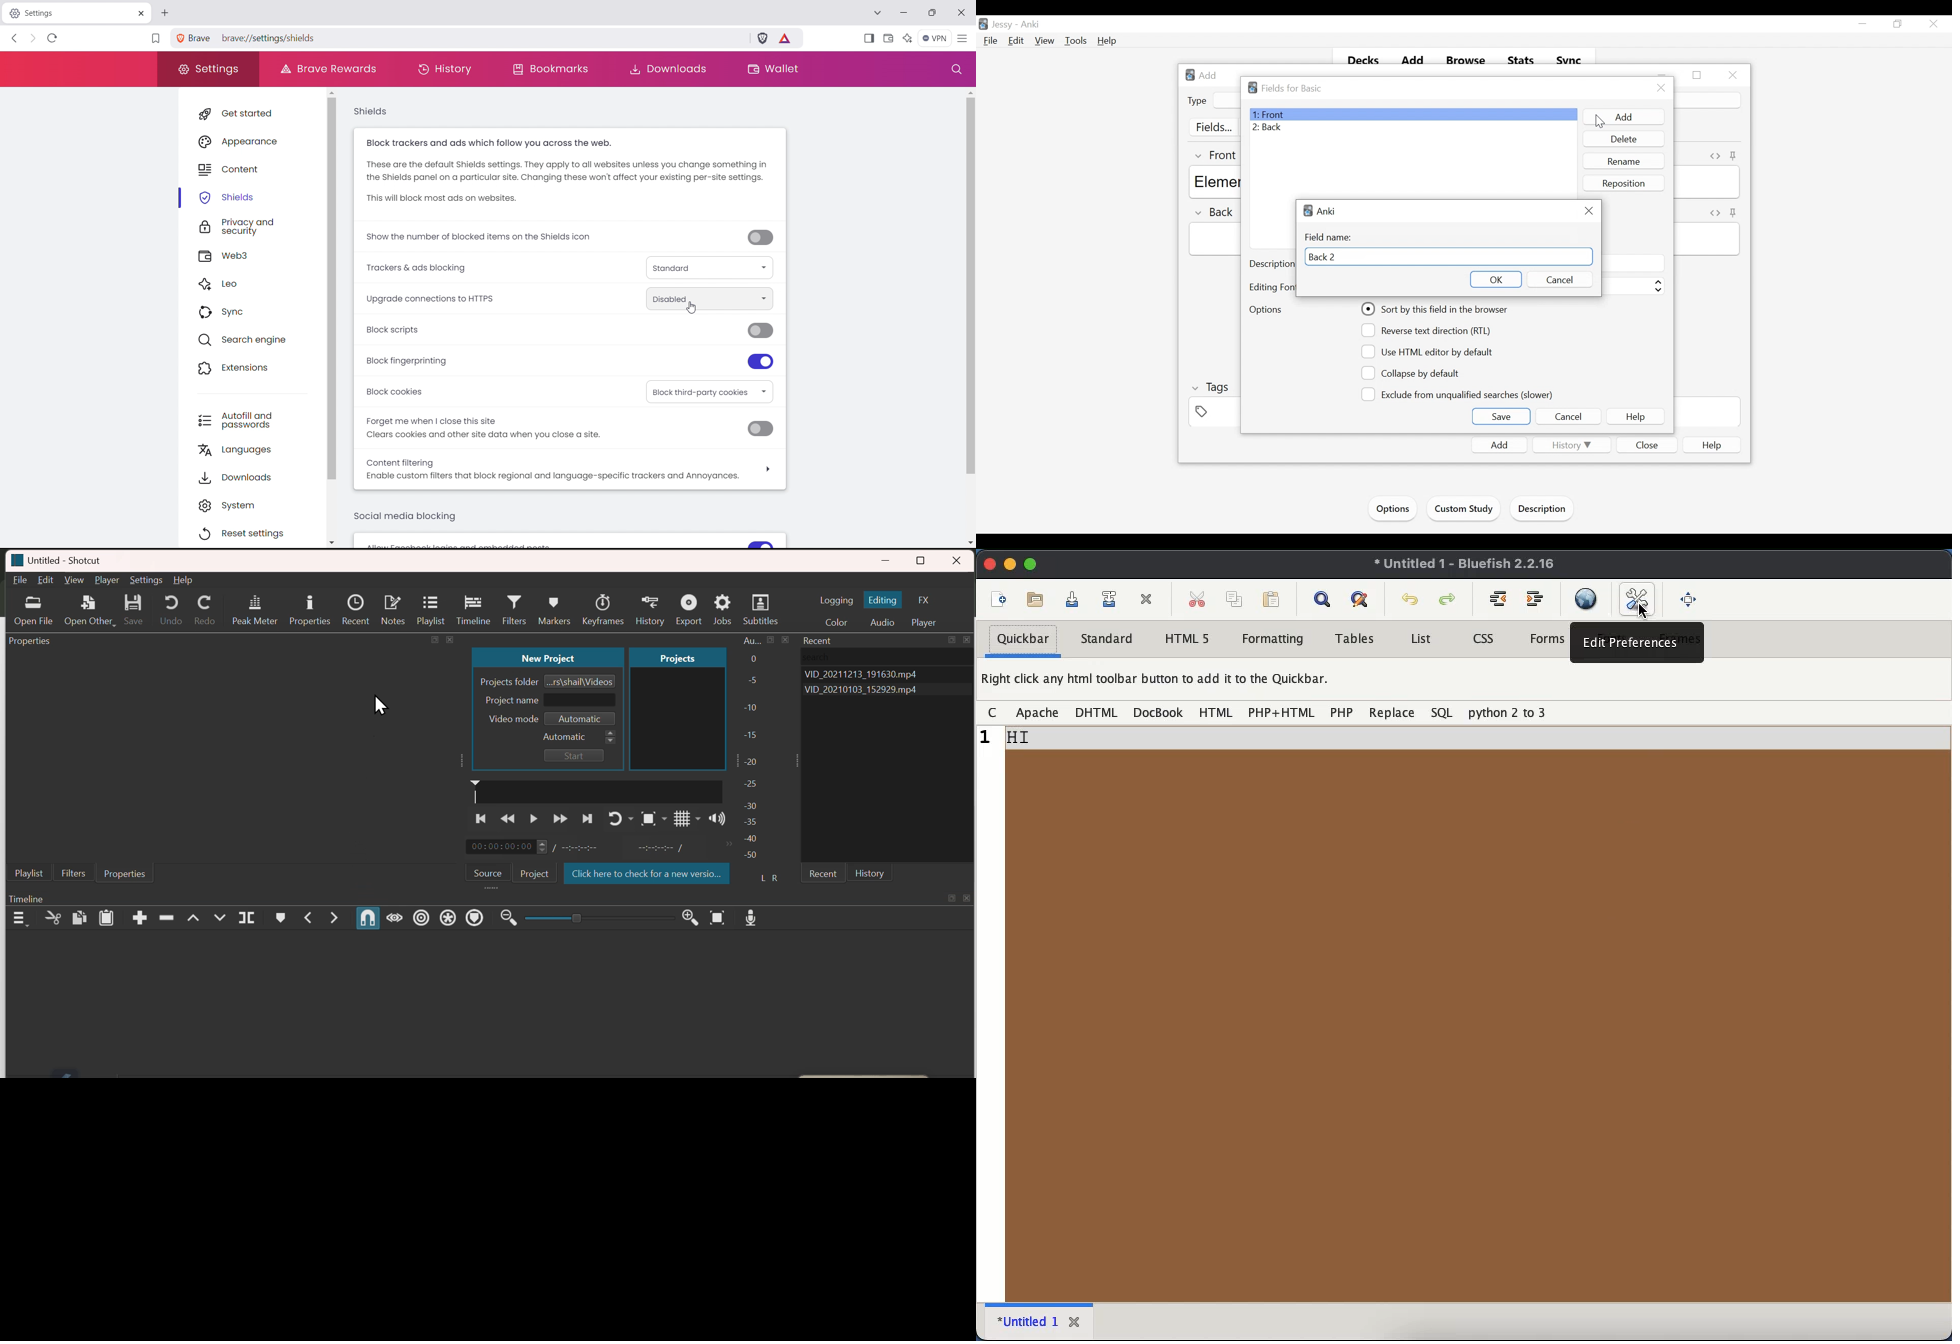 Image resolution: width=1960 pixels, height=1344 pixels. What do you see at coordinates (1481, 639) in the screenshot?
I see `css` at bounding box center [1481, 639].